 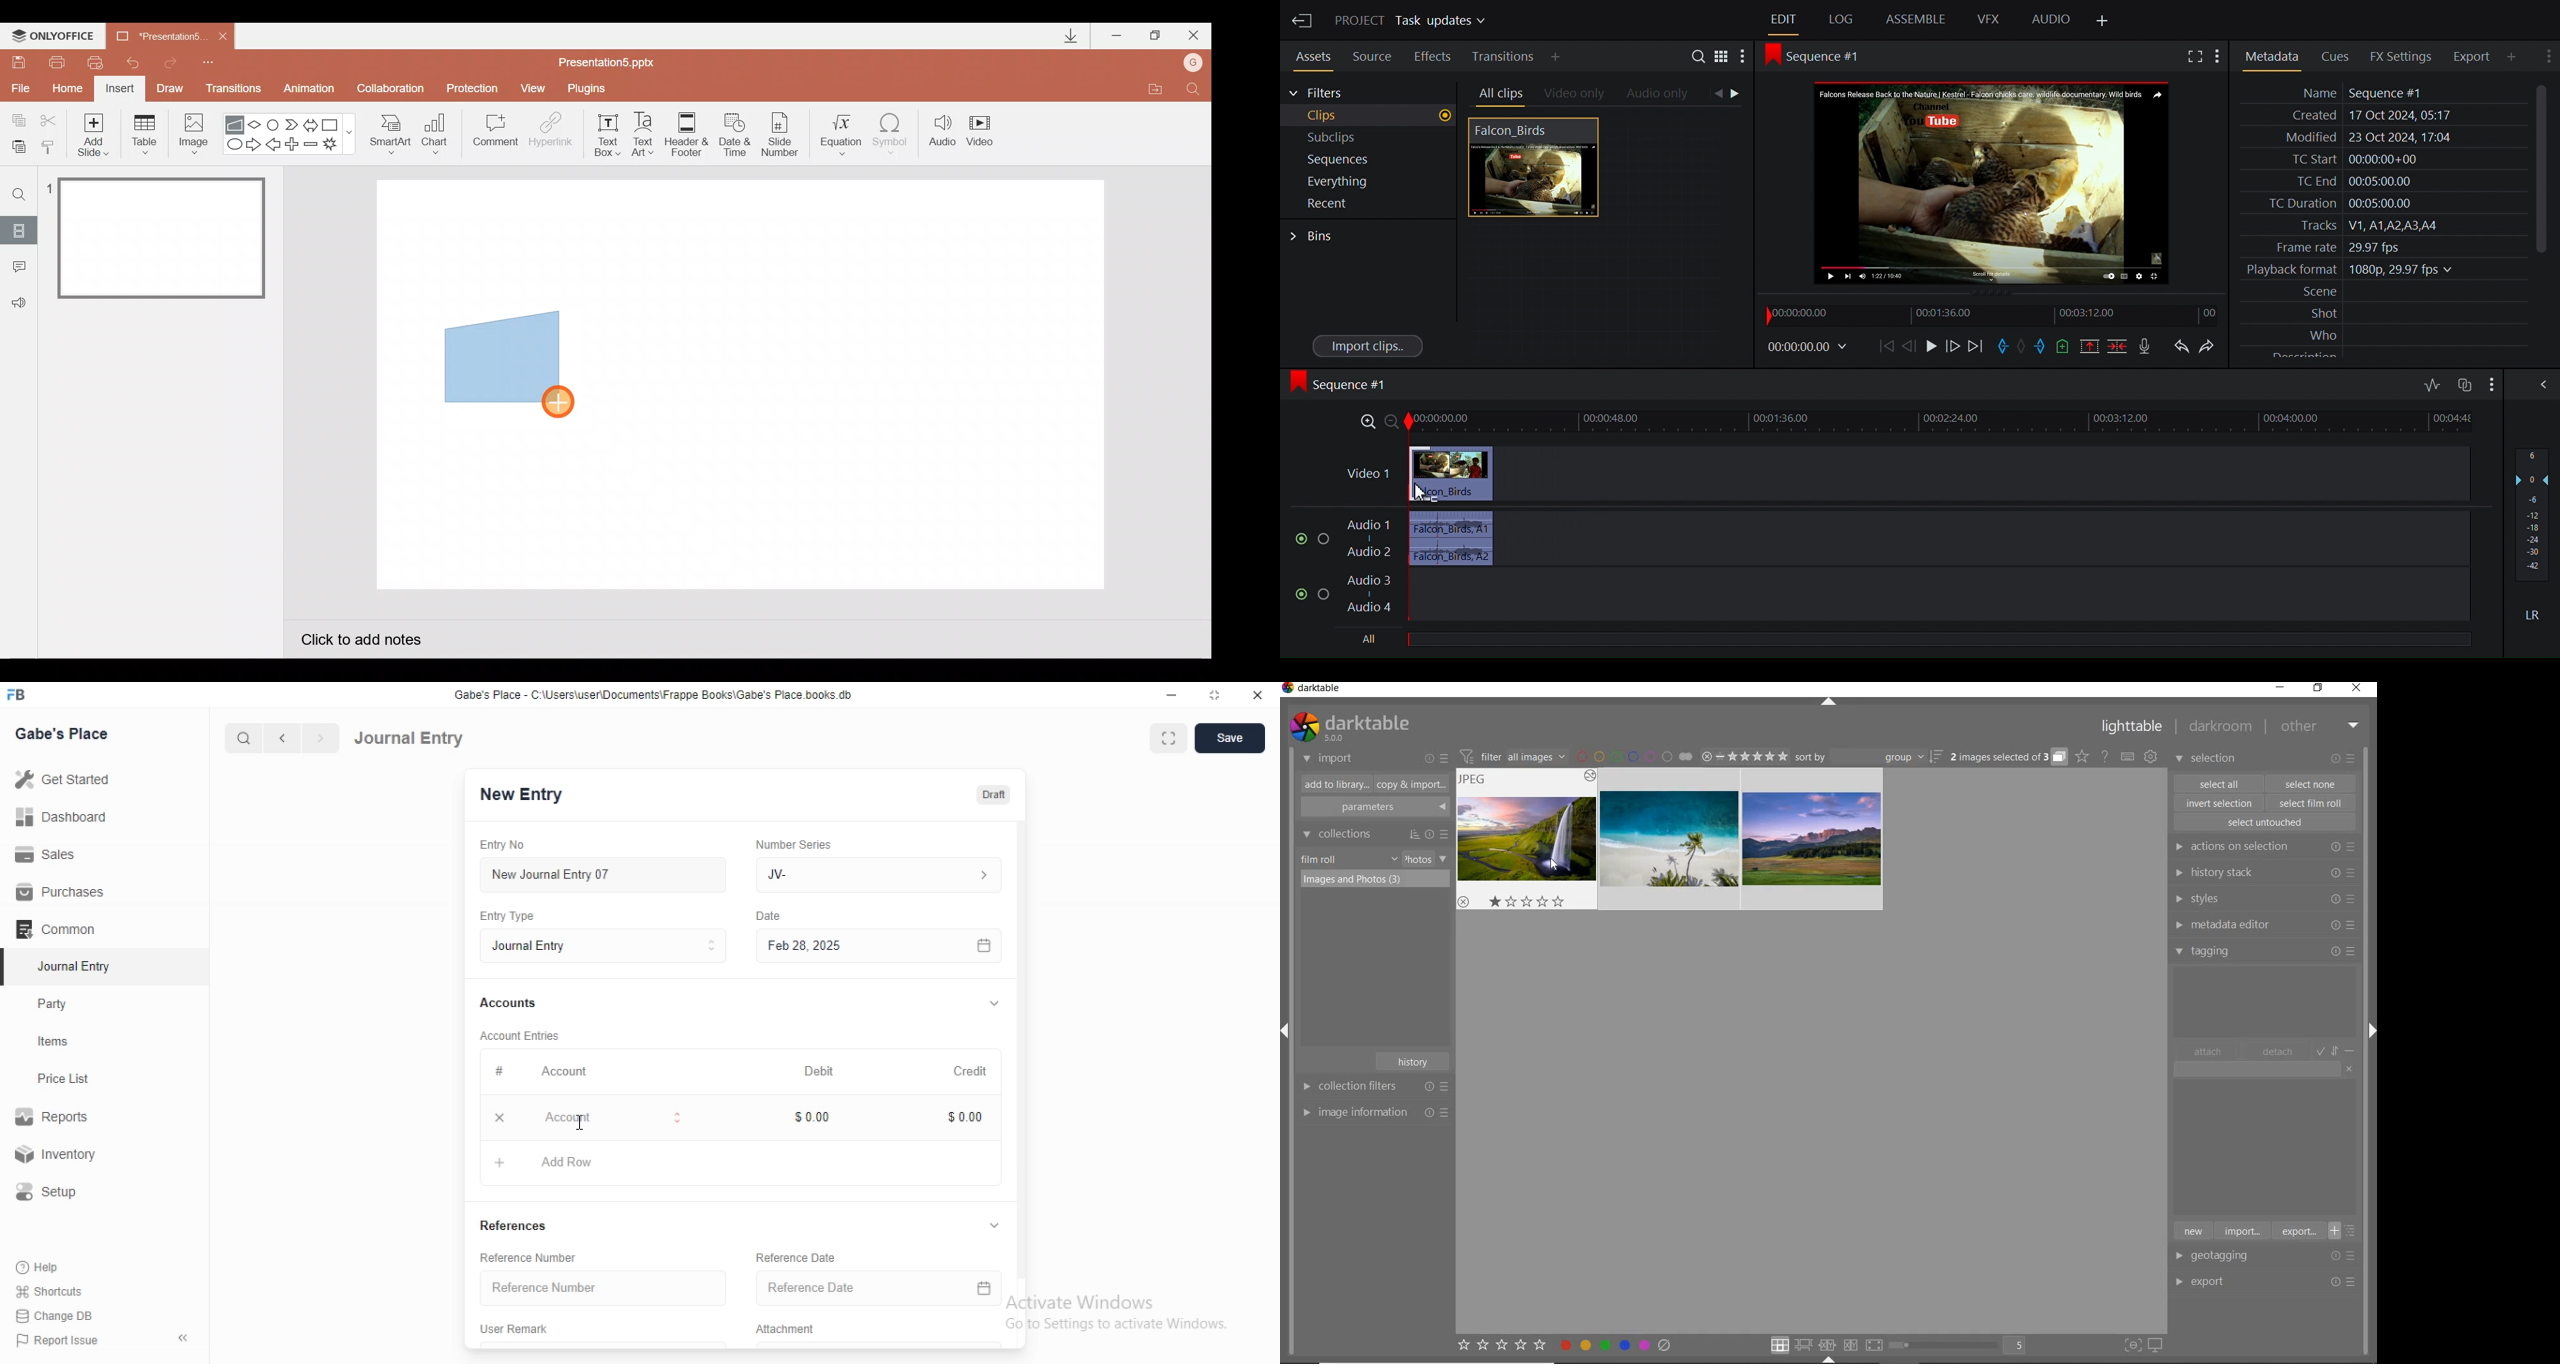 I want to click on cursor, so click(x=580, y=1123).